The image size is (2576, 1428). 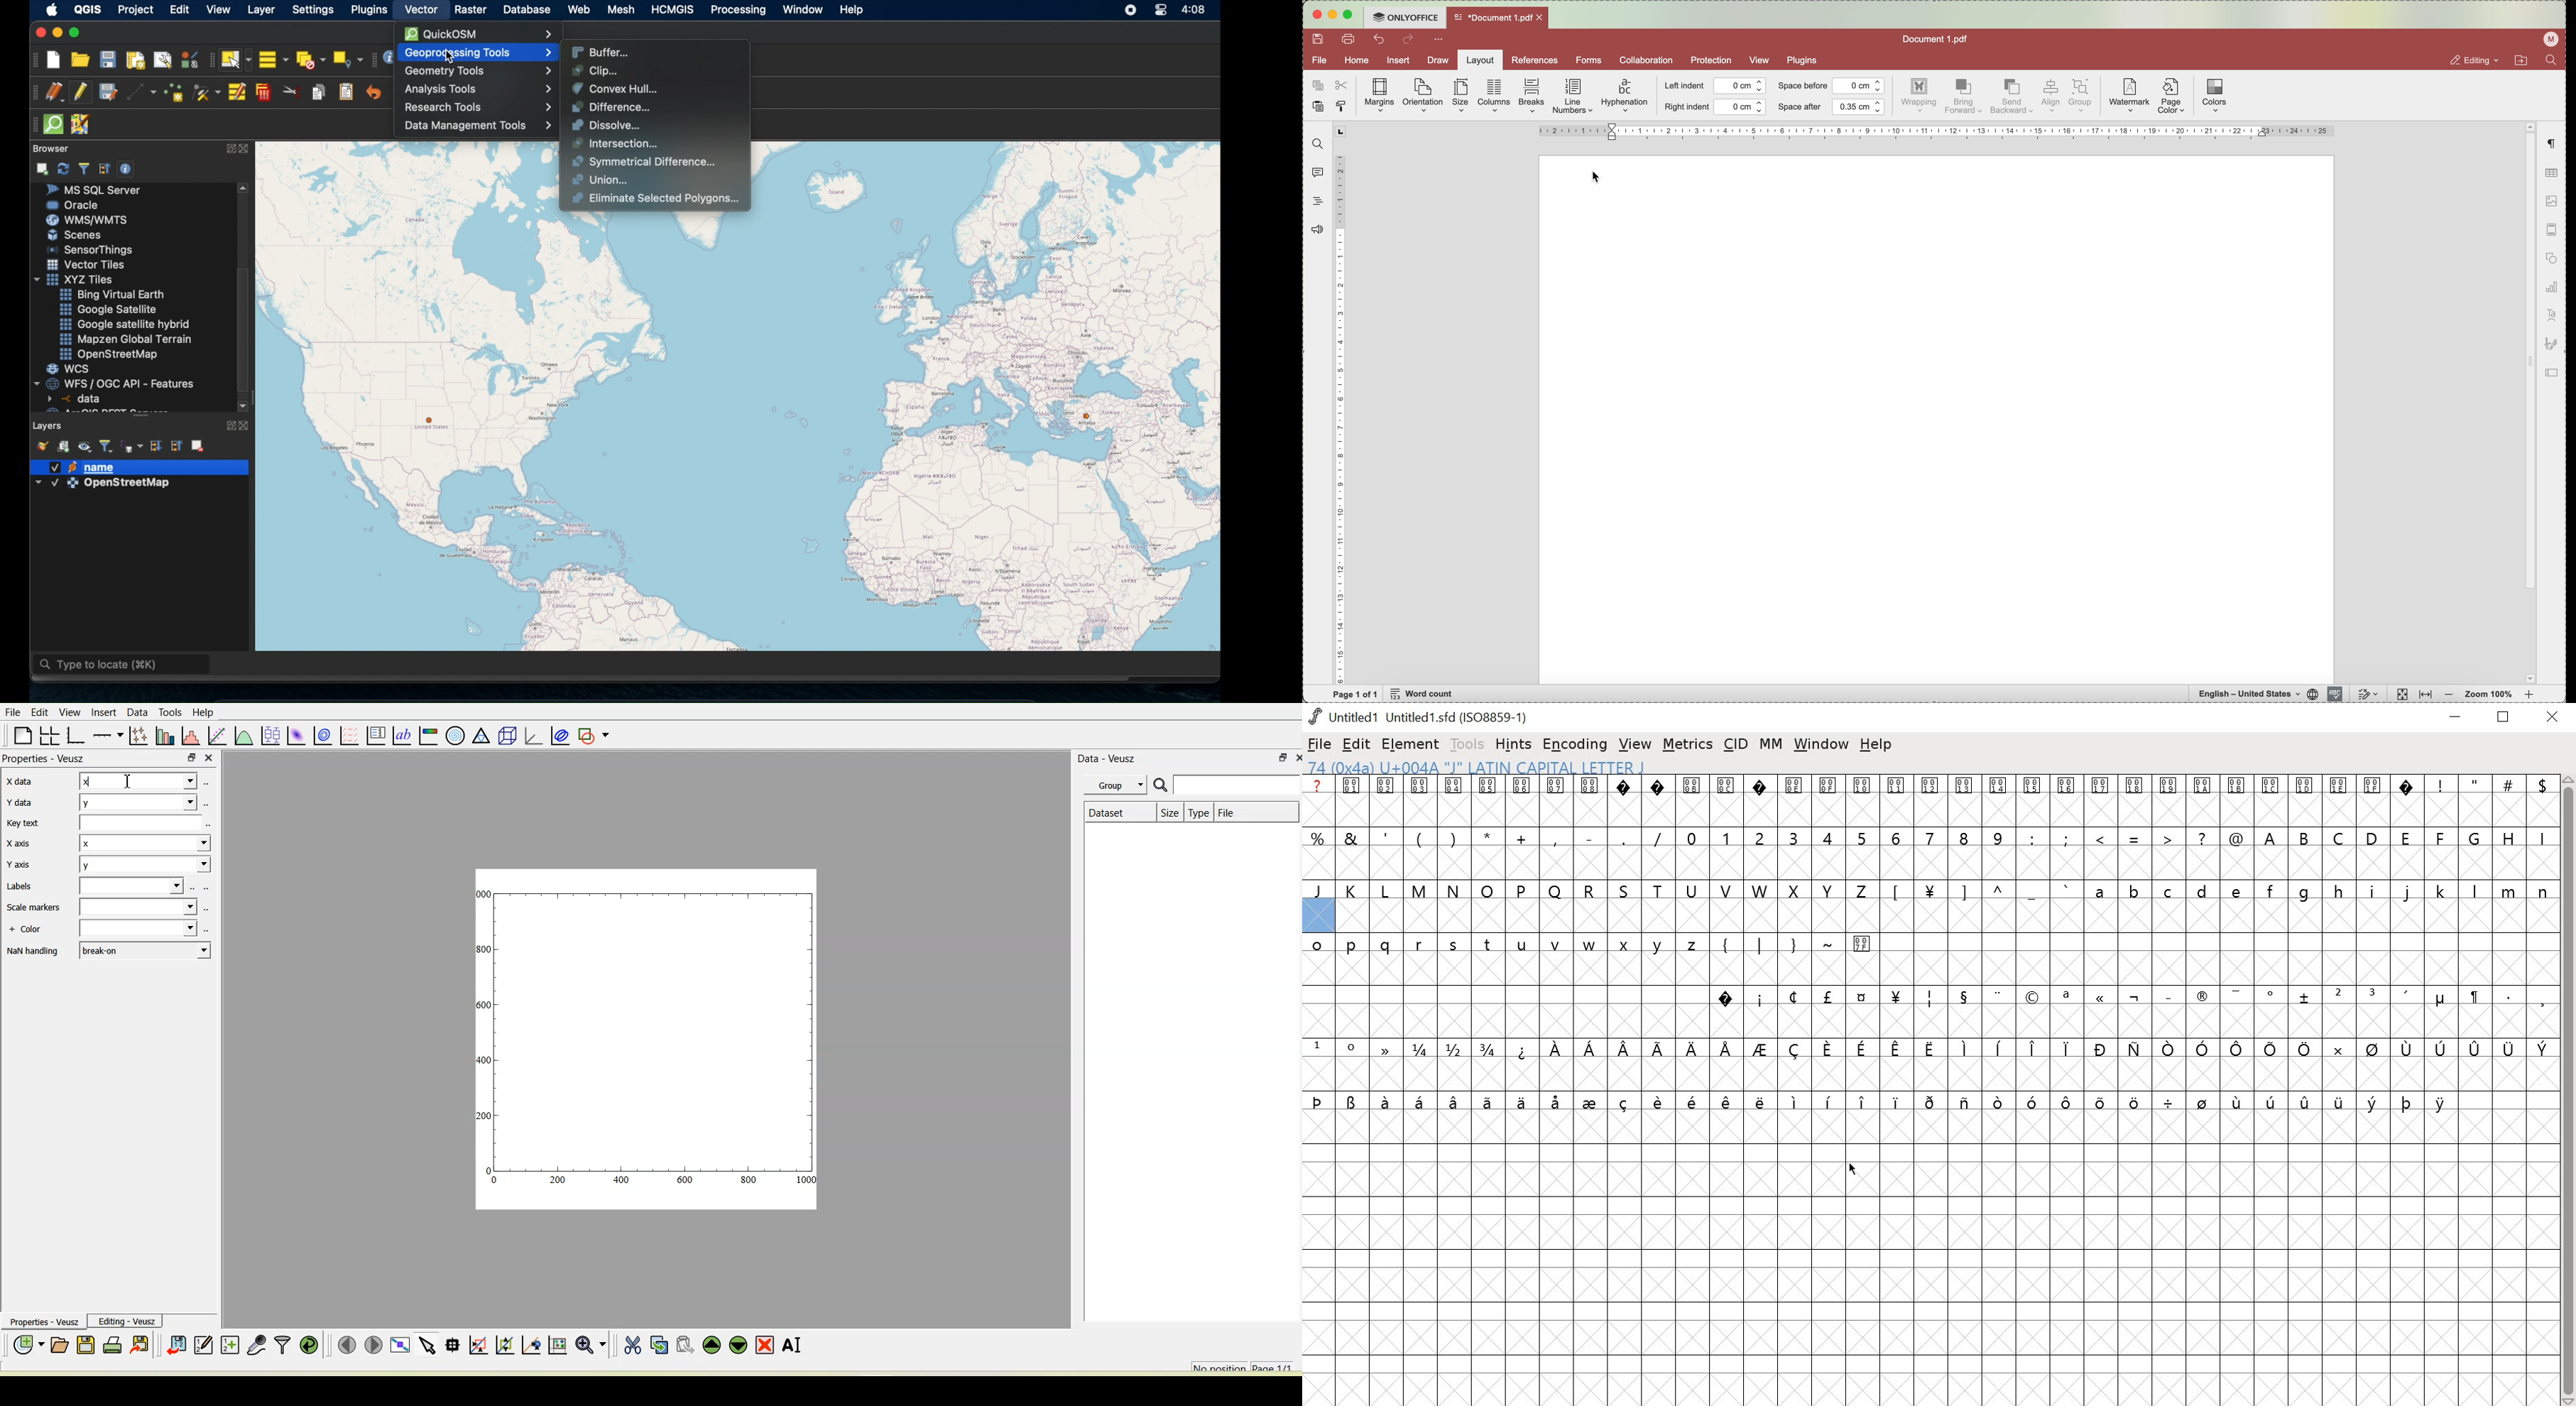 What do you see at coordinates (1315, 17) in the screenshot?
I see `close program` at bounding box center [1315, 17].